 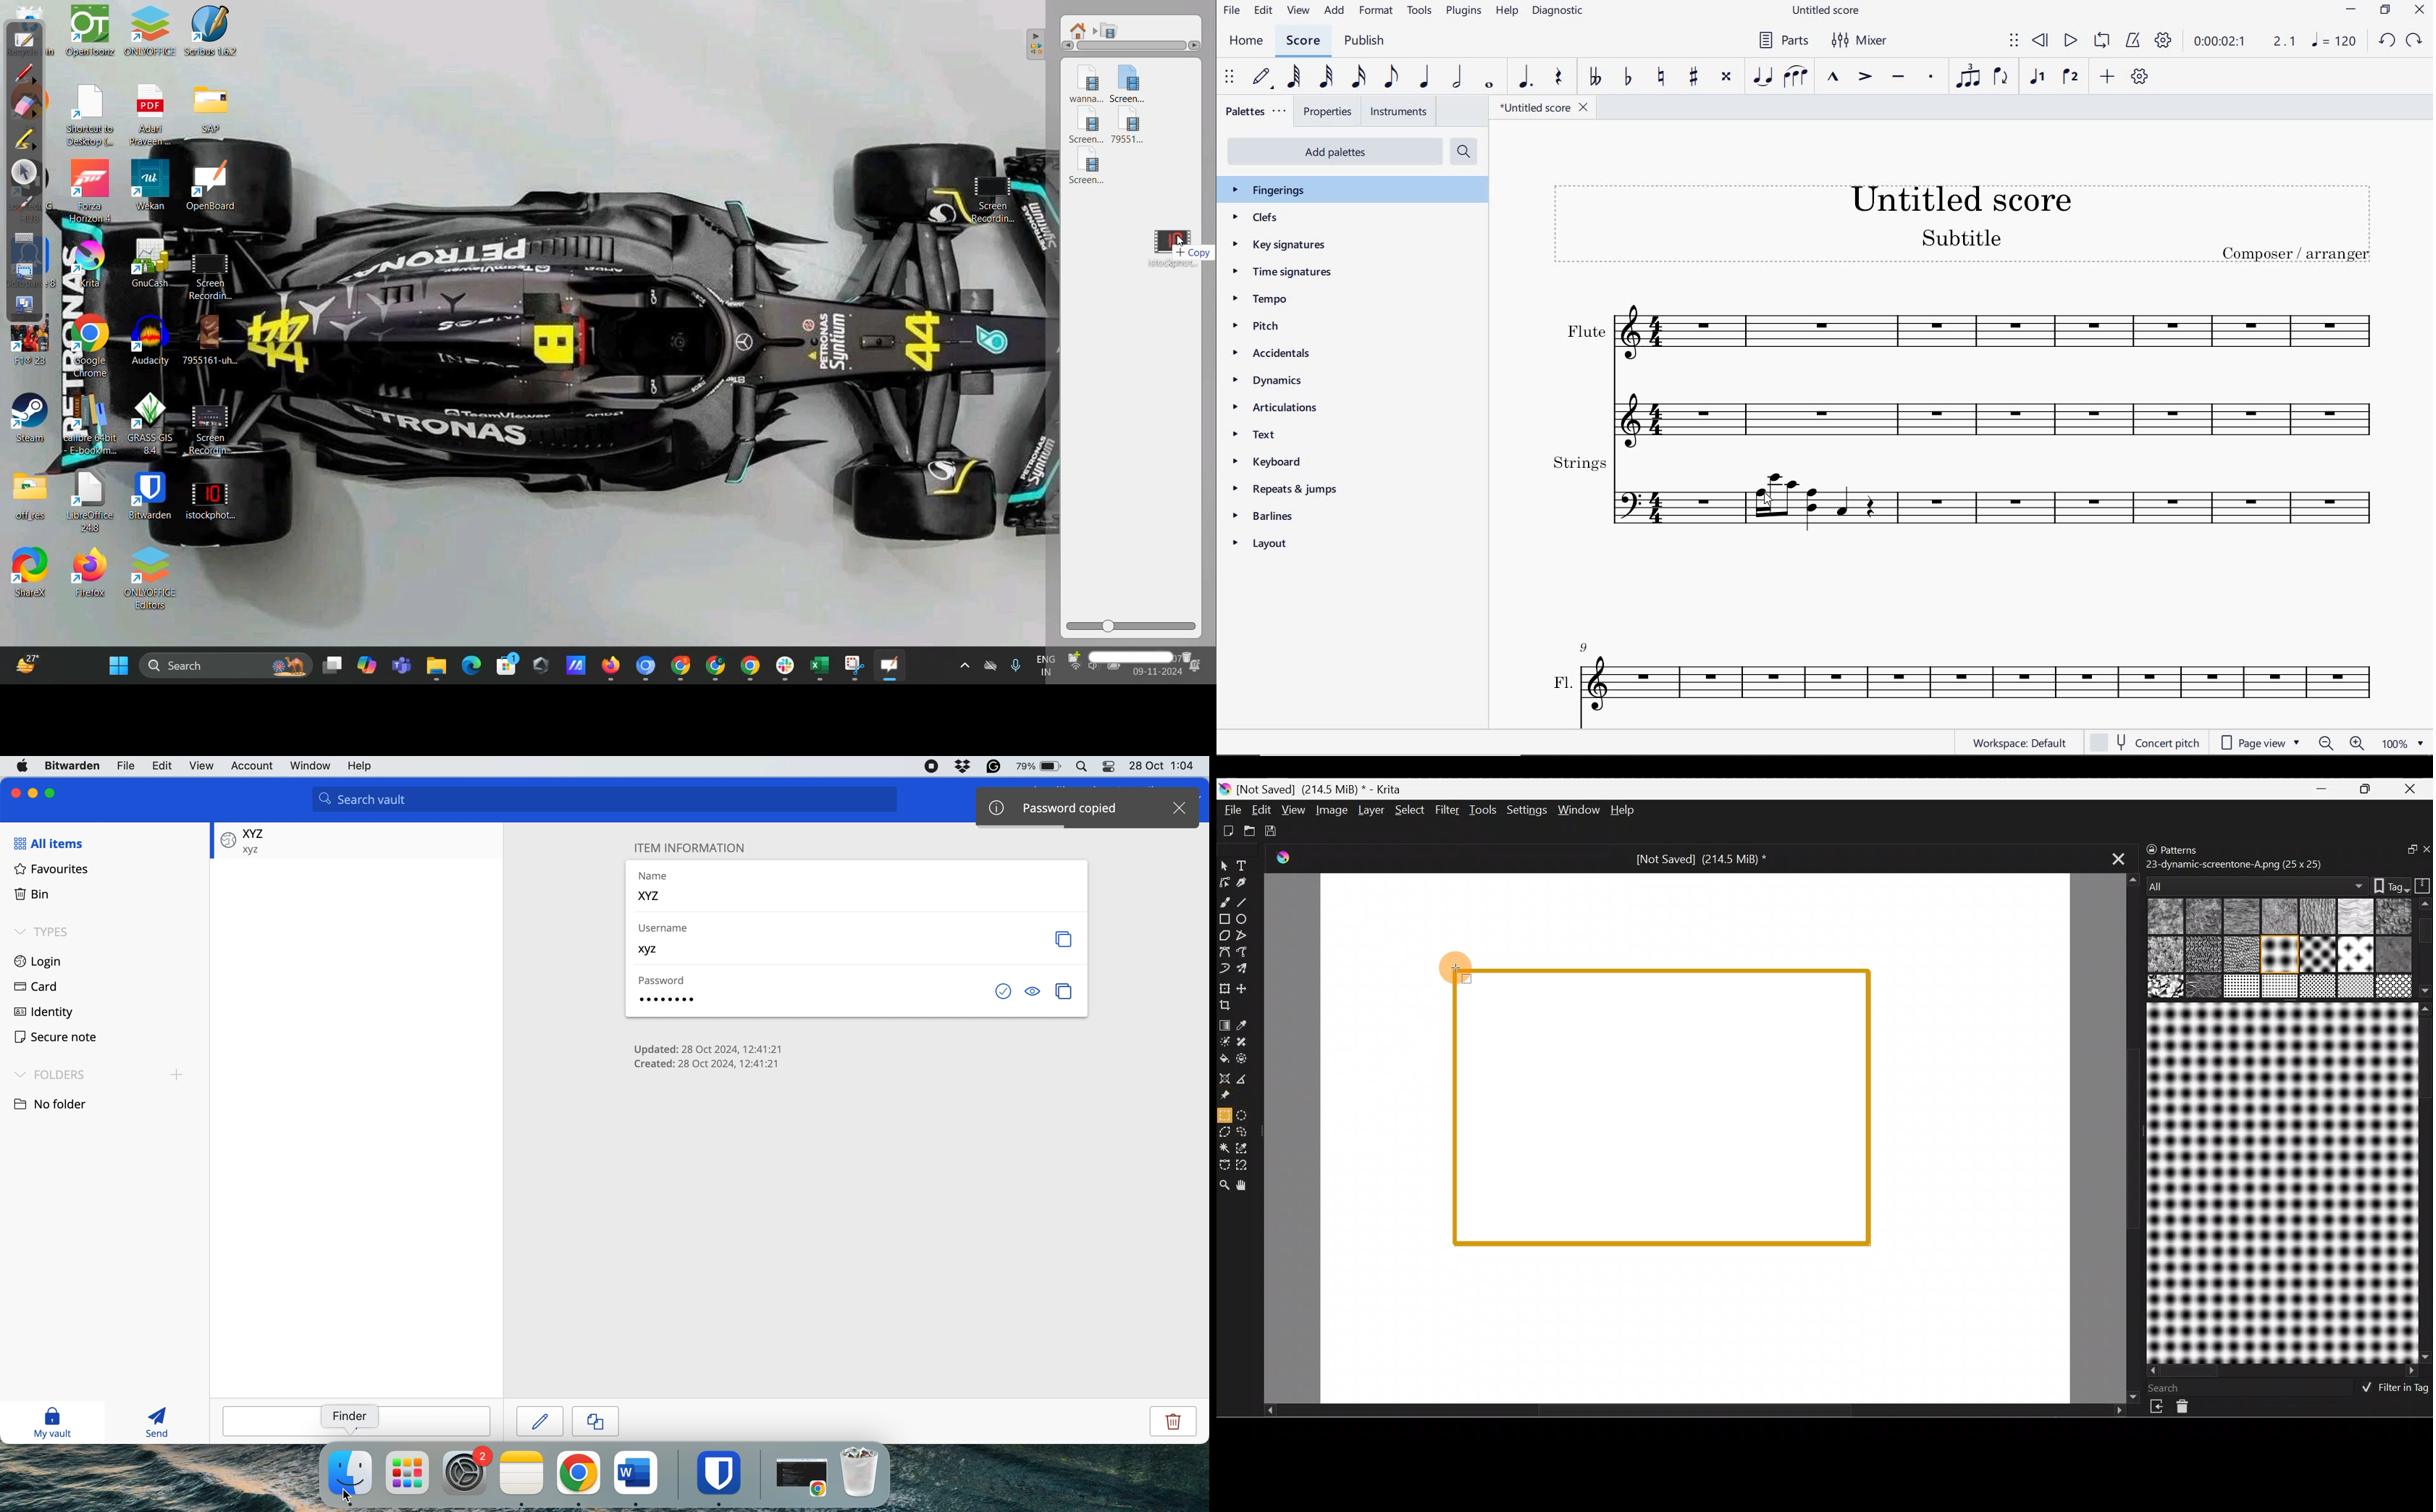 I want to click on istockphoto, so click(x=208, y=499).